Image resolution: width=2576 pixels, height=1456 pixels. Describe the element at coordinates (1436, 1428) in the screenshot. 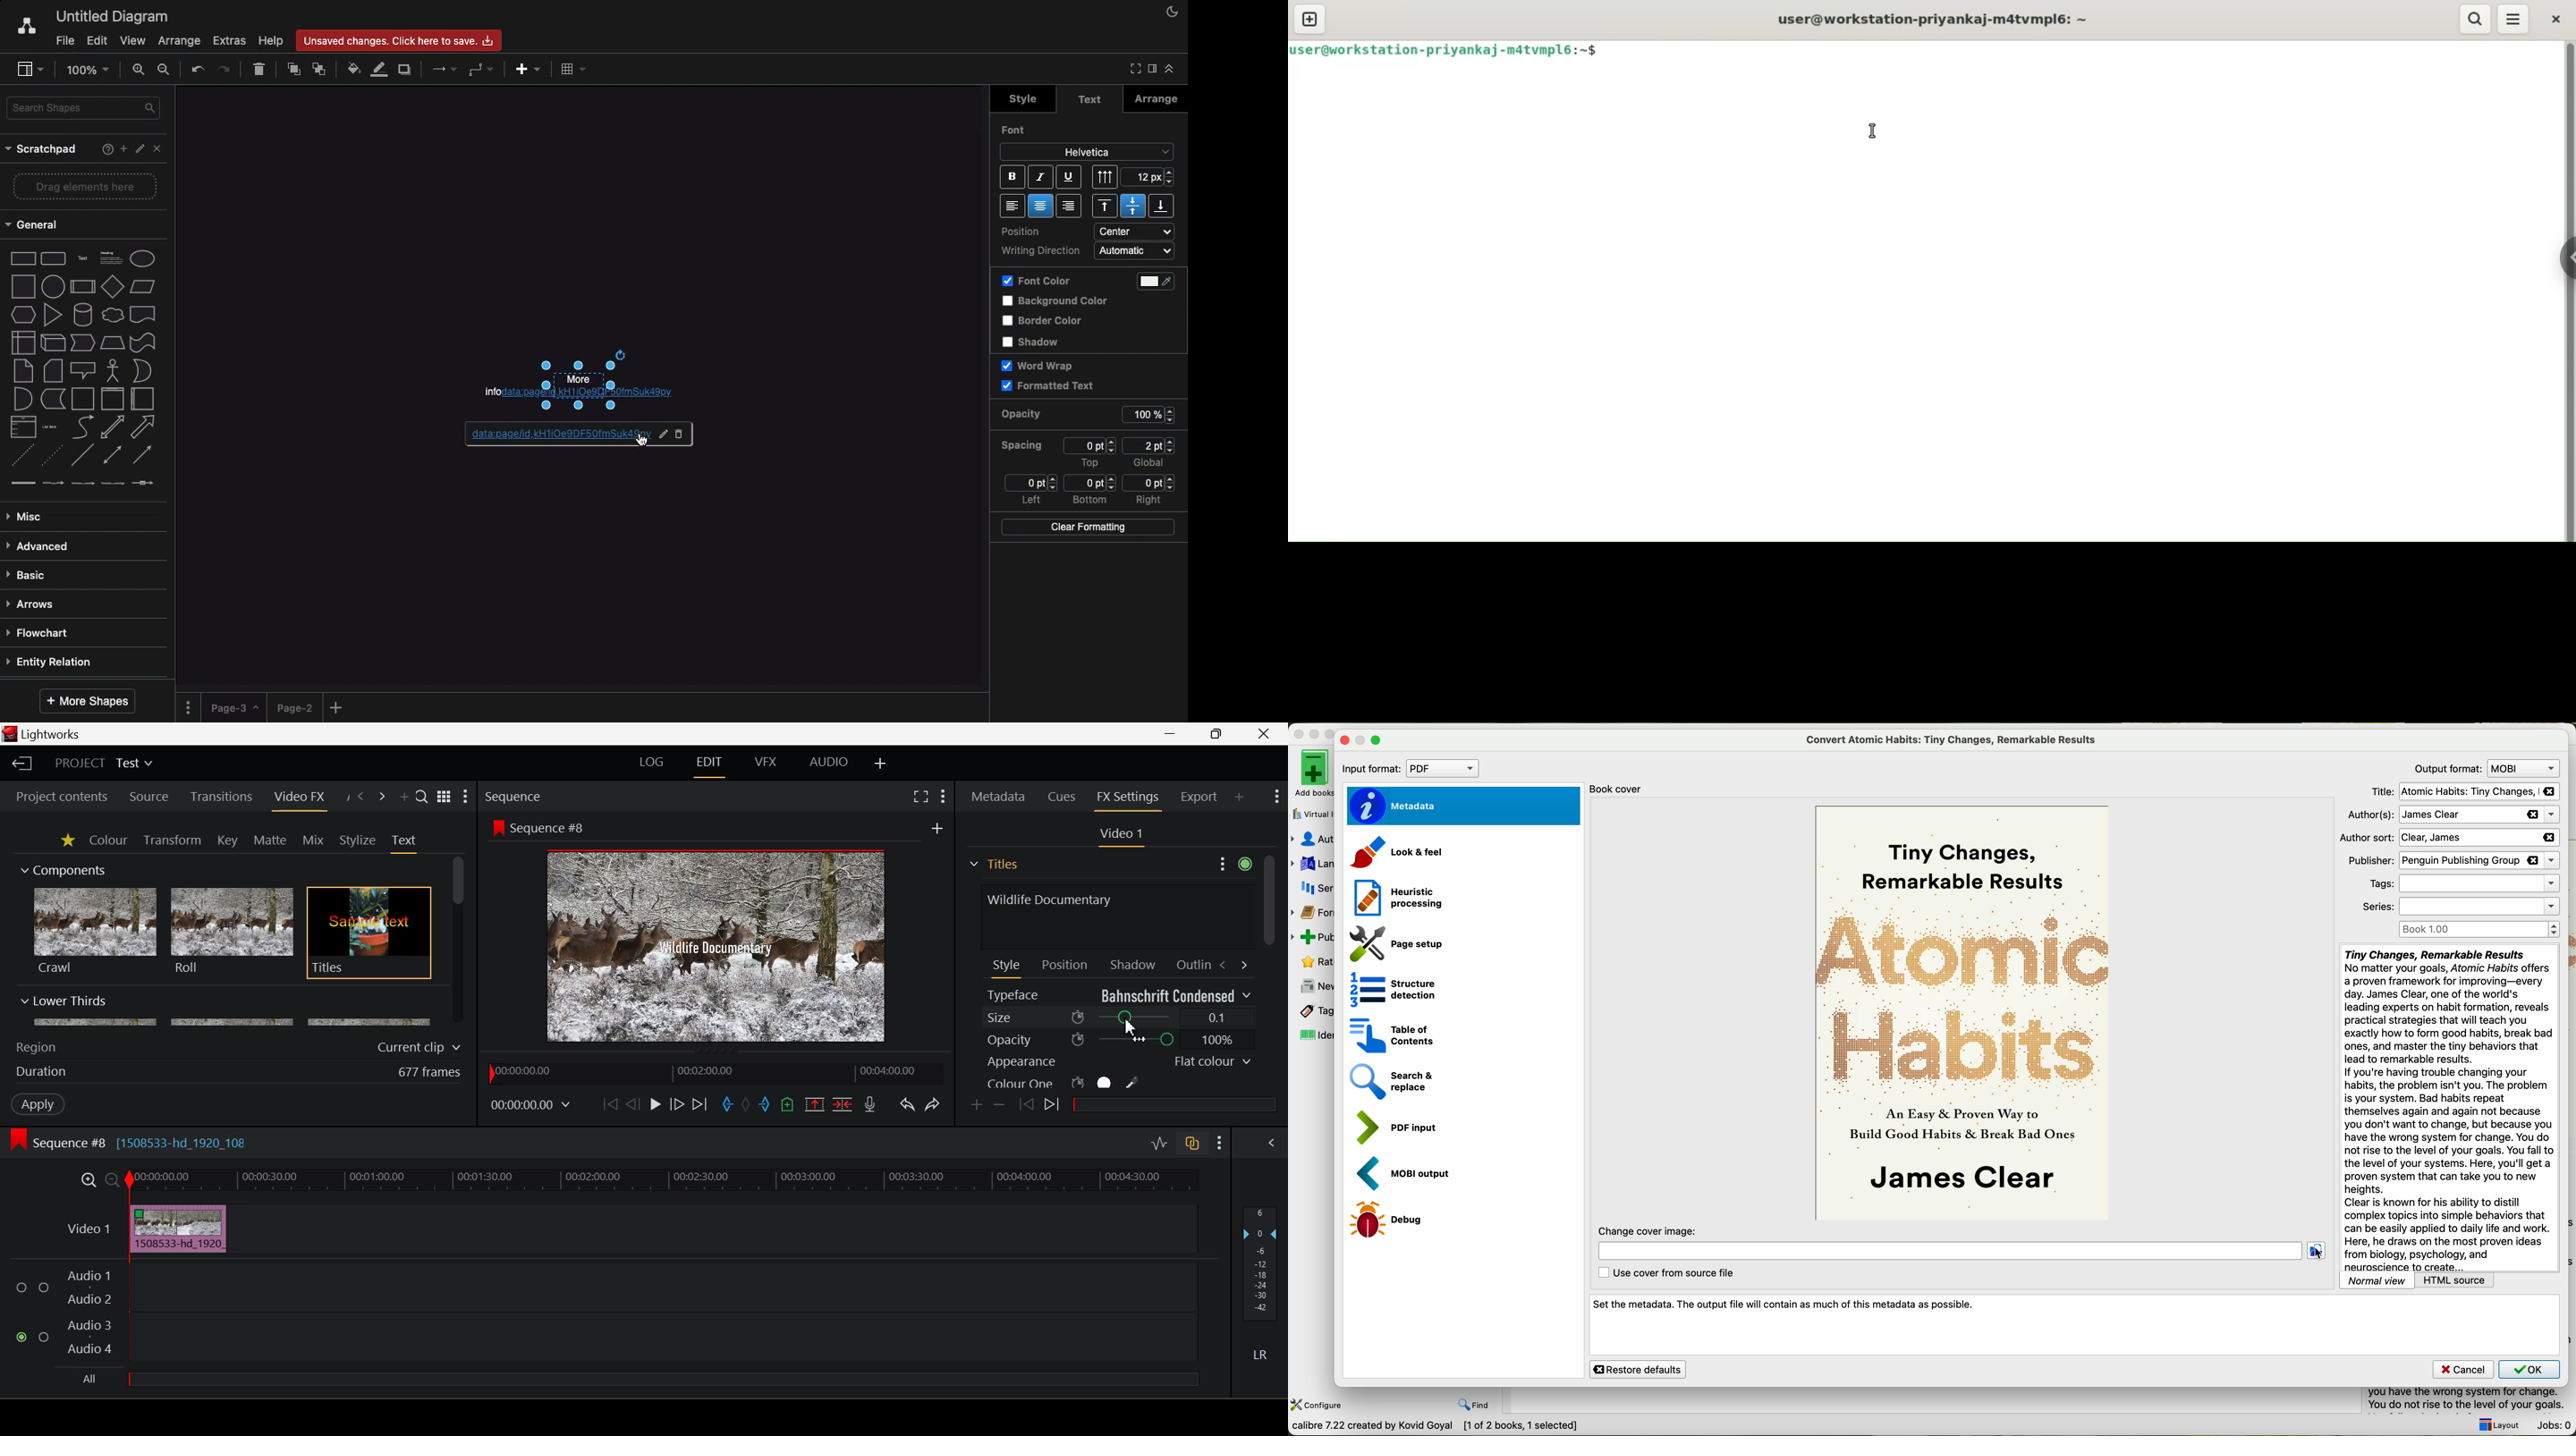

I see `data` at that location.